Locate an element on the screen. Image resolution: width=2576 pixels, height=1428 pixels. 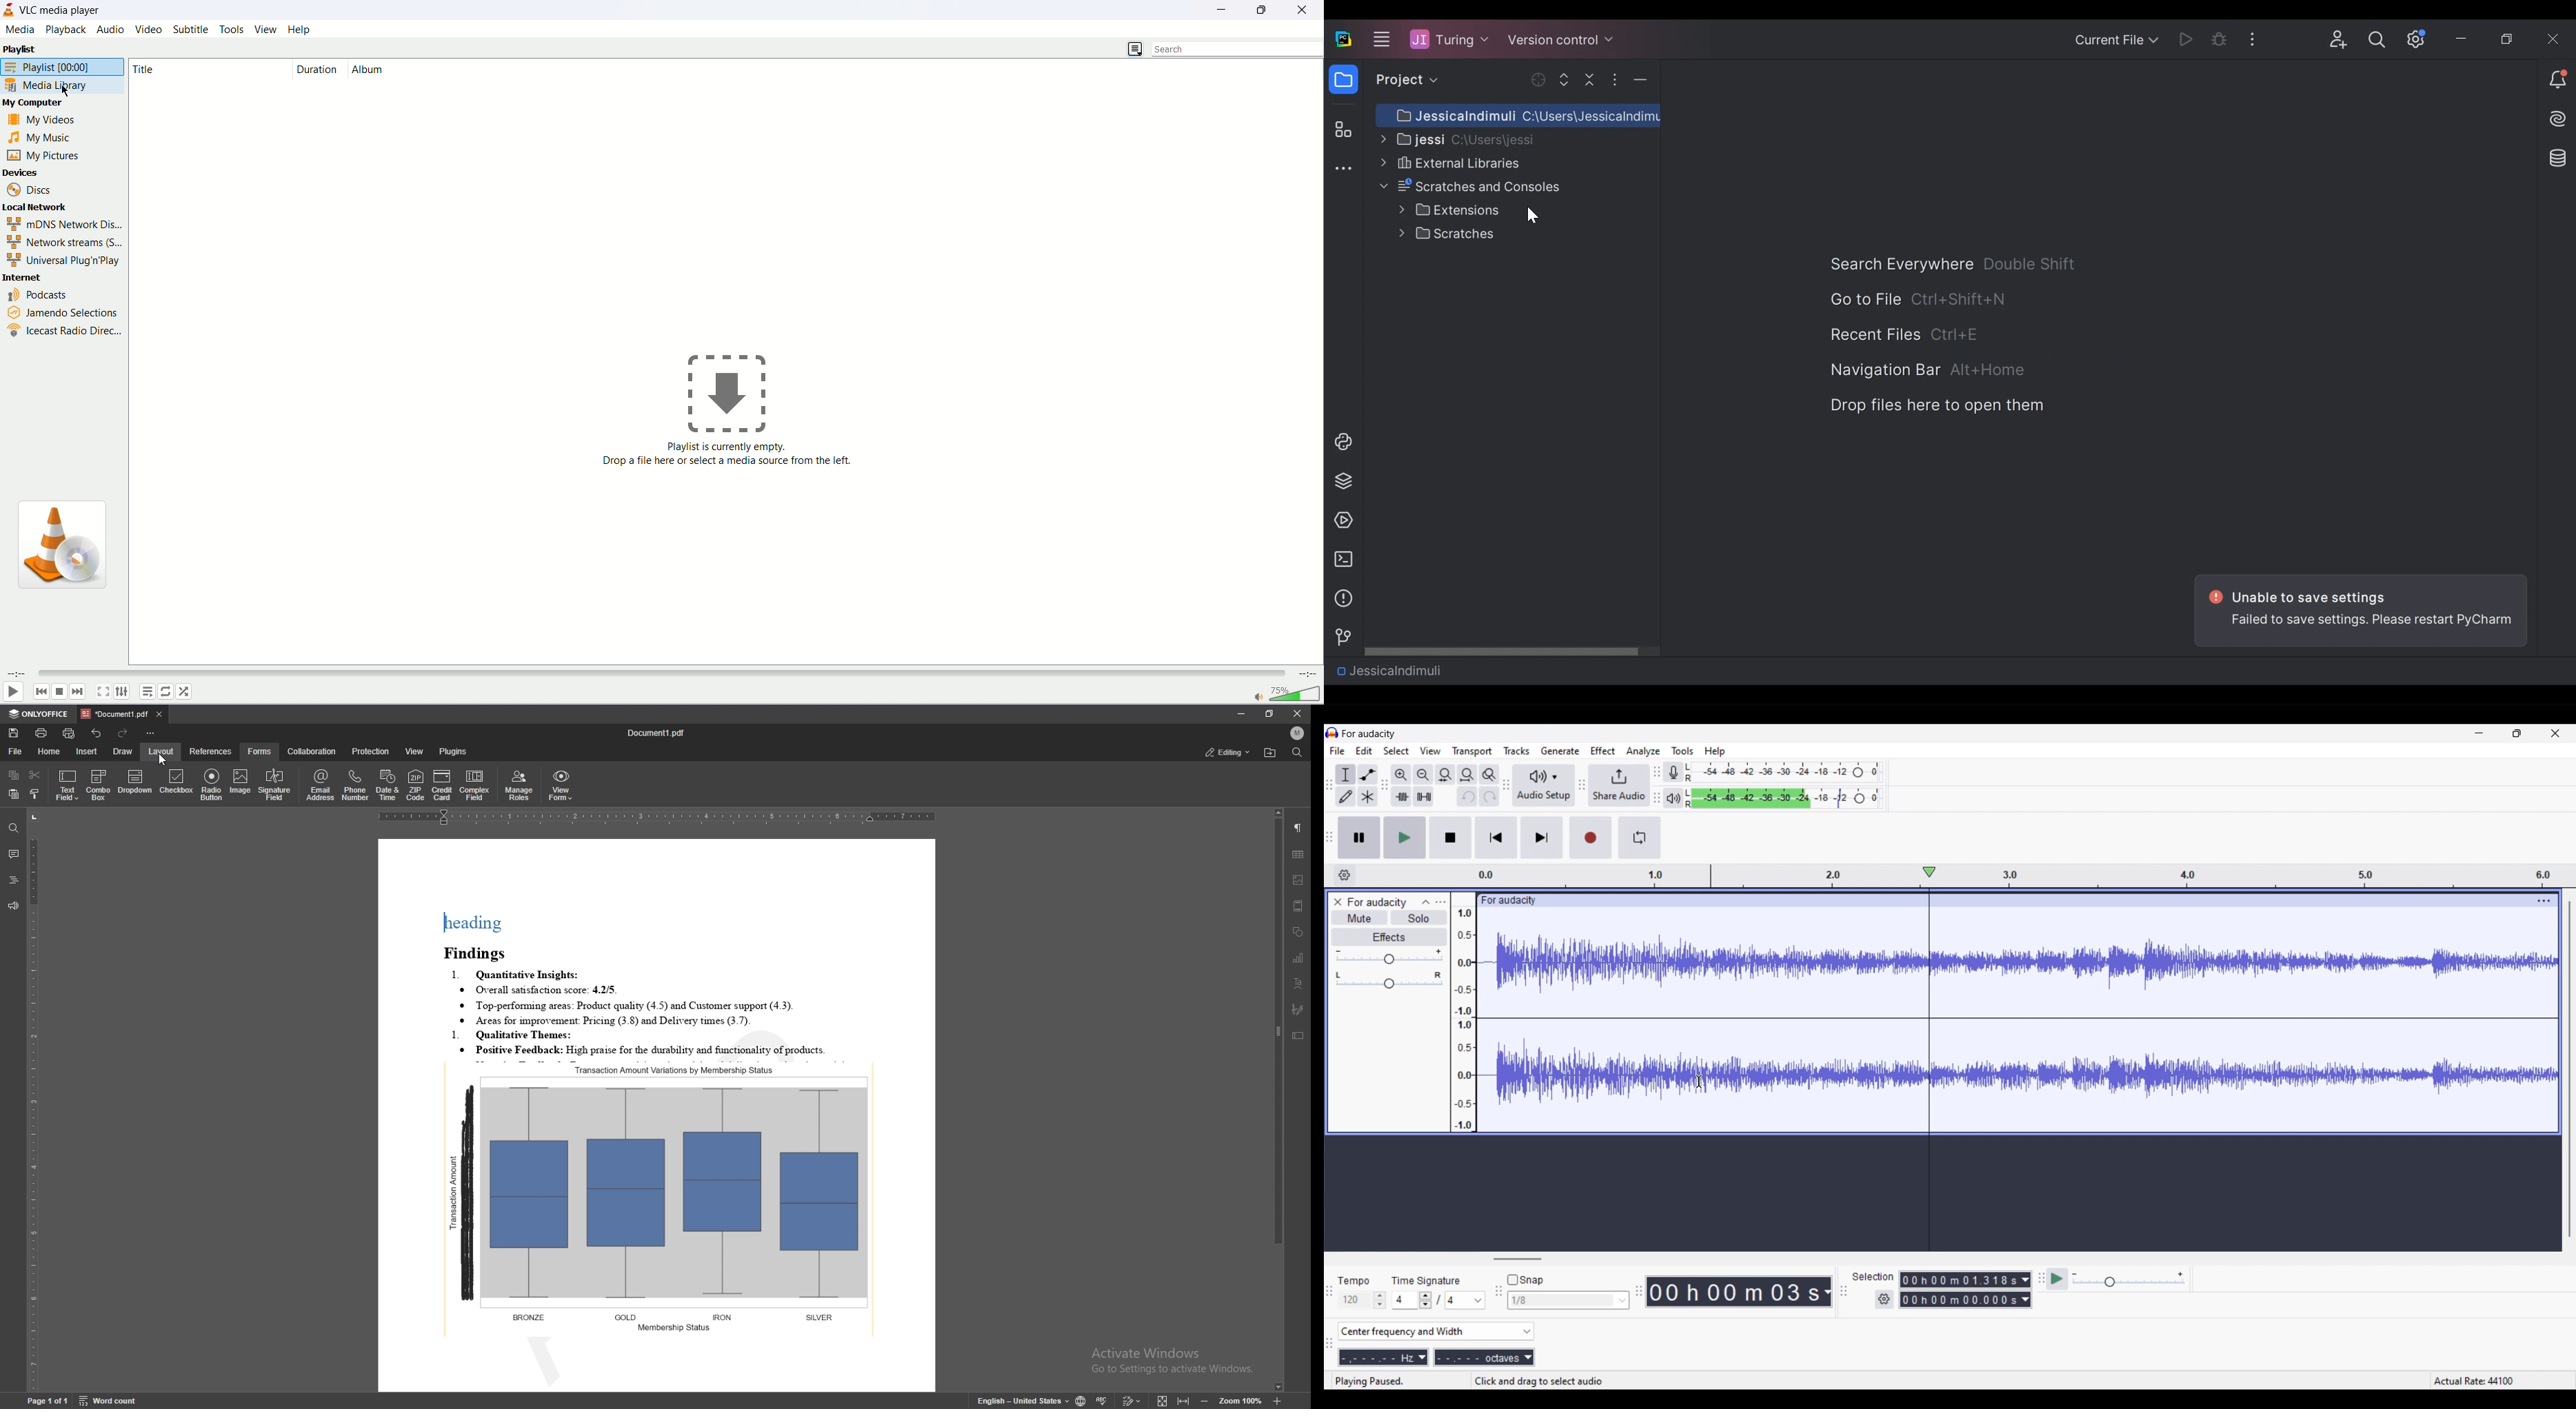
copy is located at coordinates (14, 774).